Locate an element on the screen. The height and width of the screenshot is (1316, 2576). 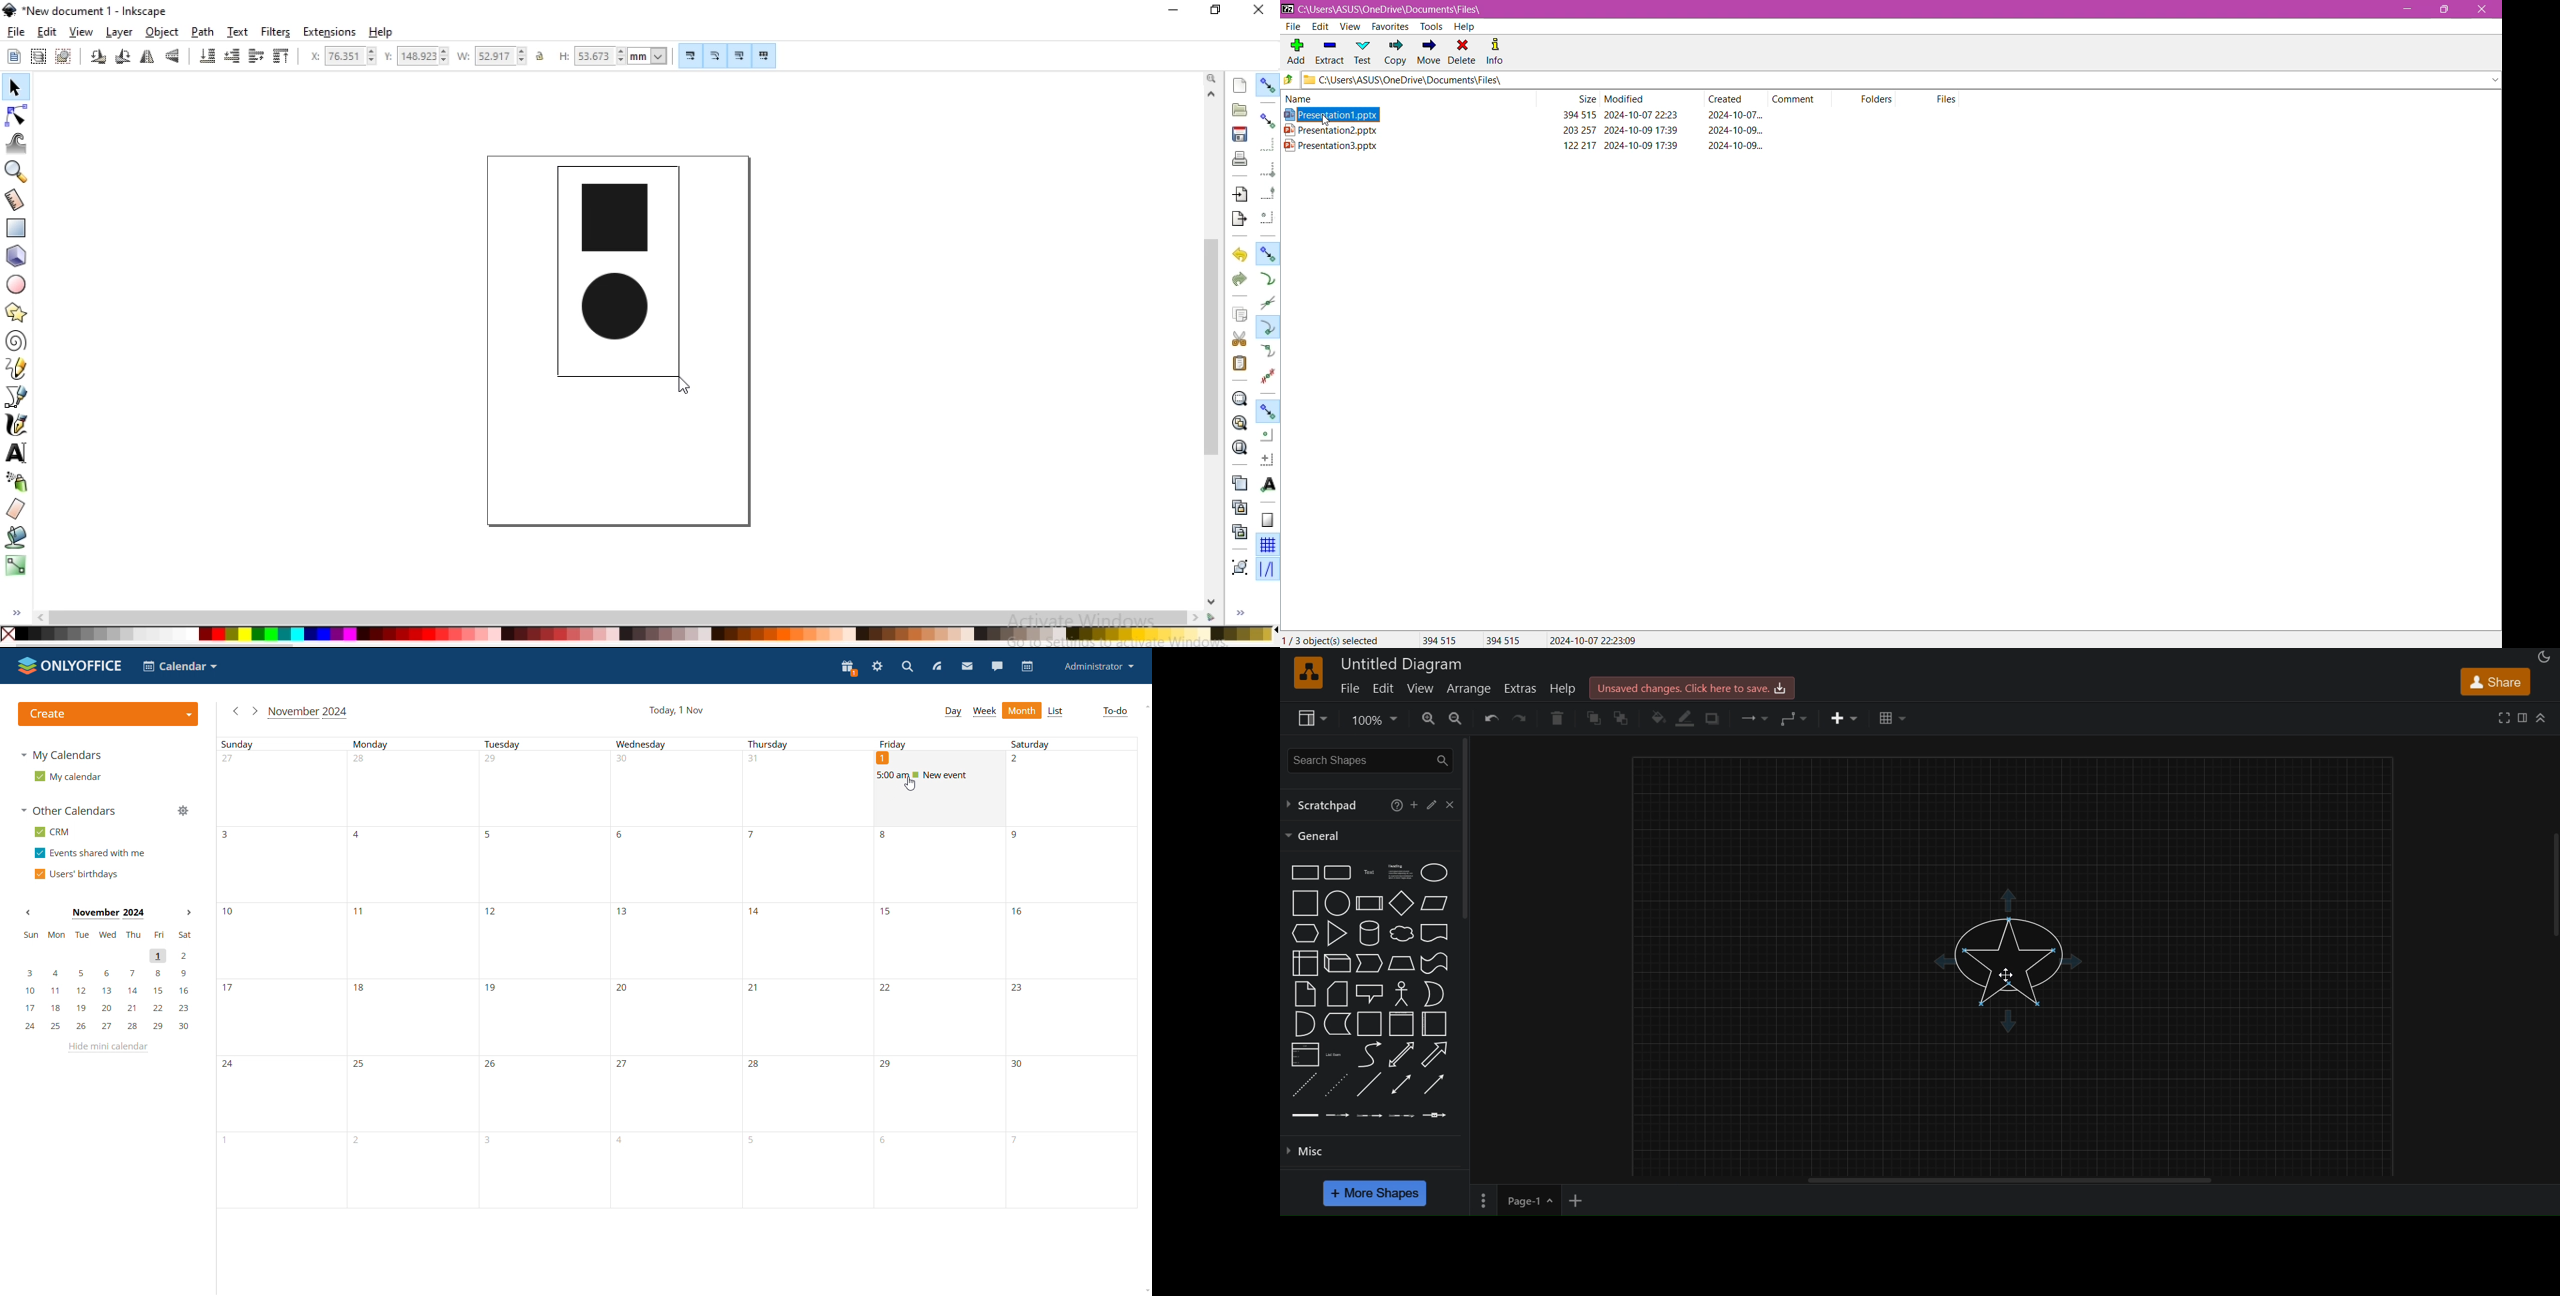
create stars and polygons is located at coordinates (18, 312).